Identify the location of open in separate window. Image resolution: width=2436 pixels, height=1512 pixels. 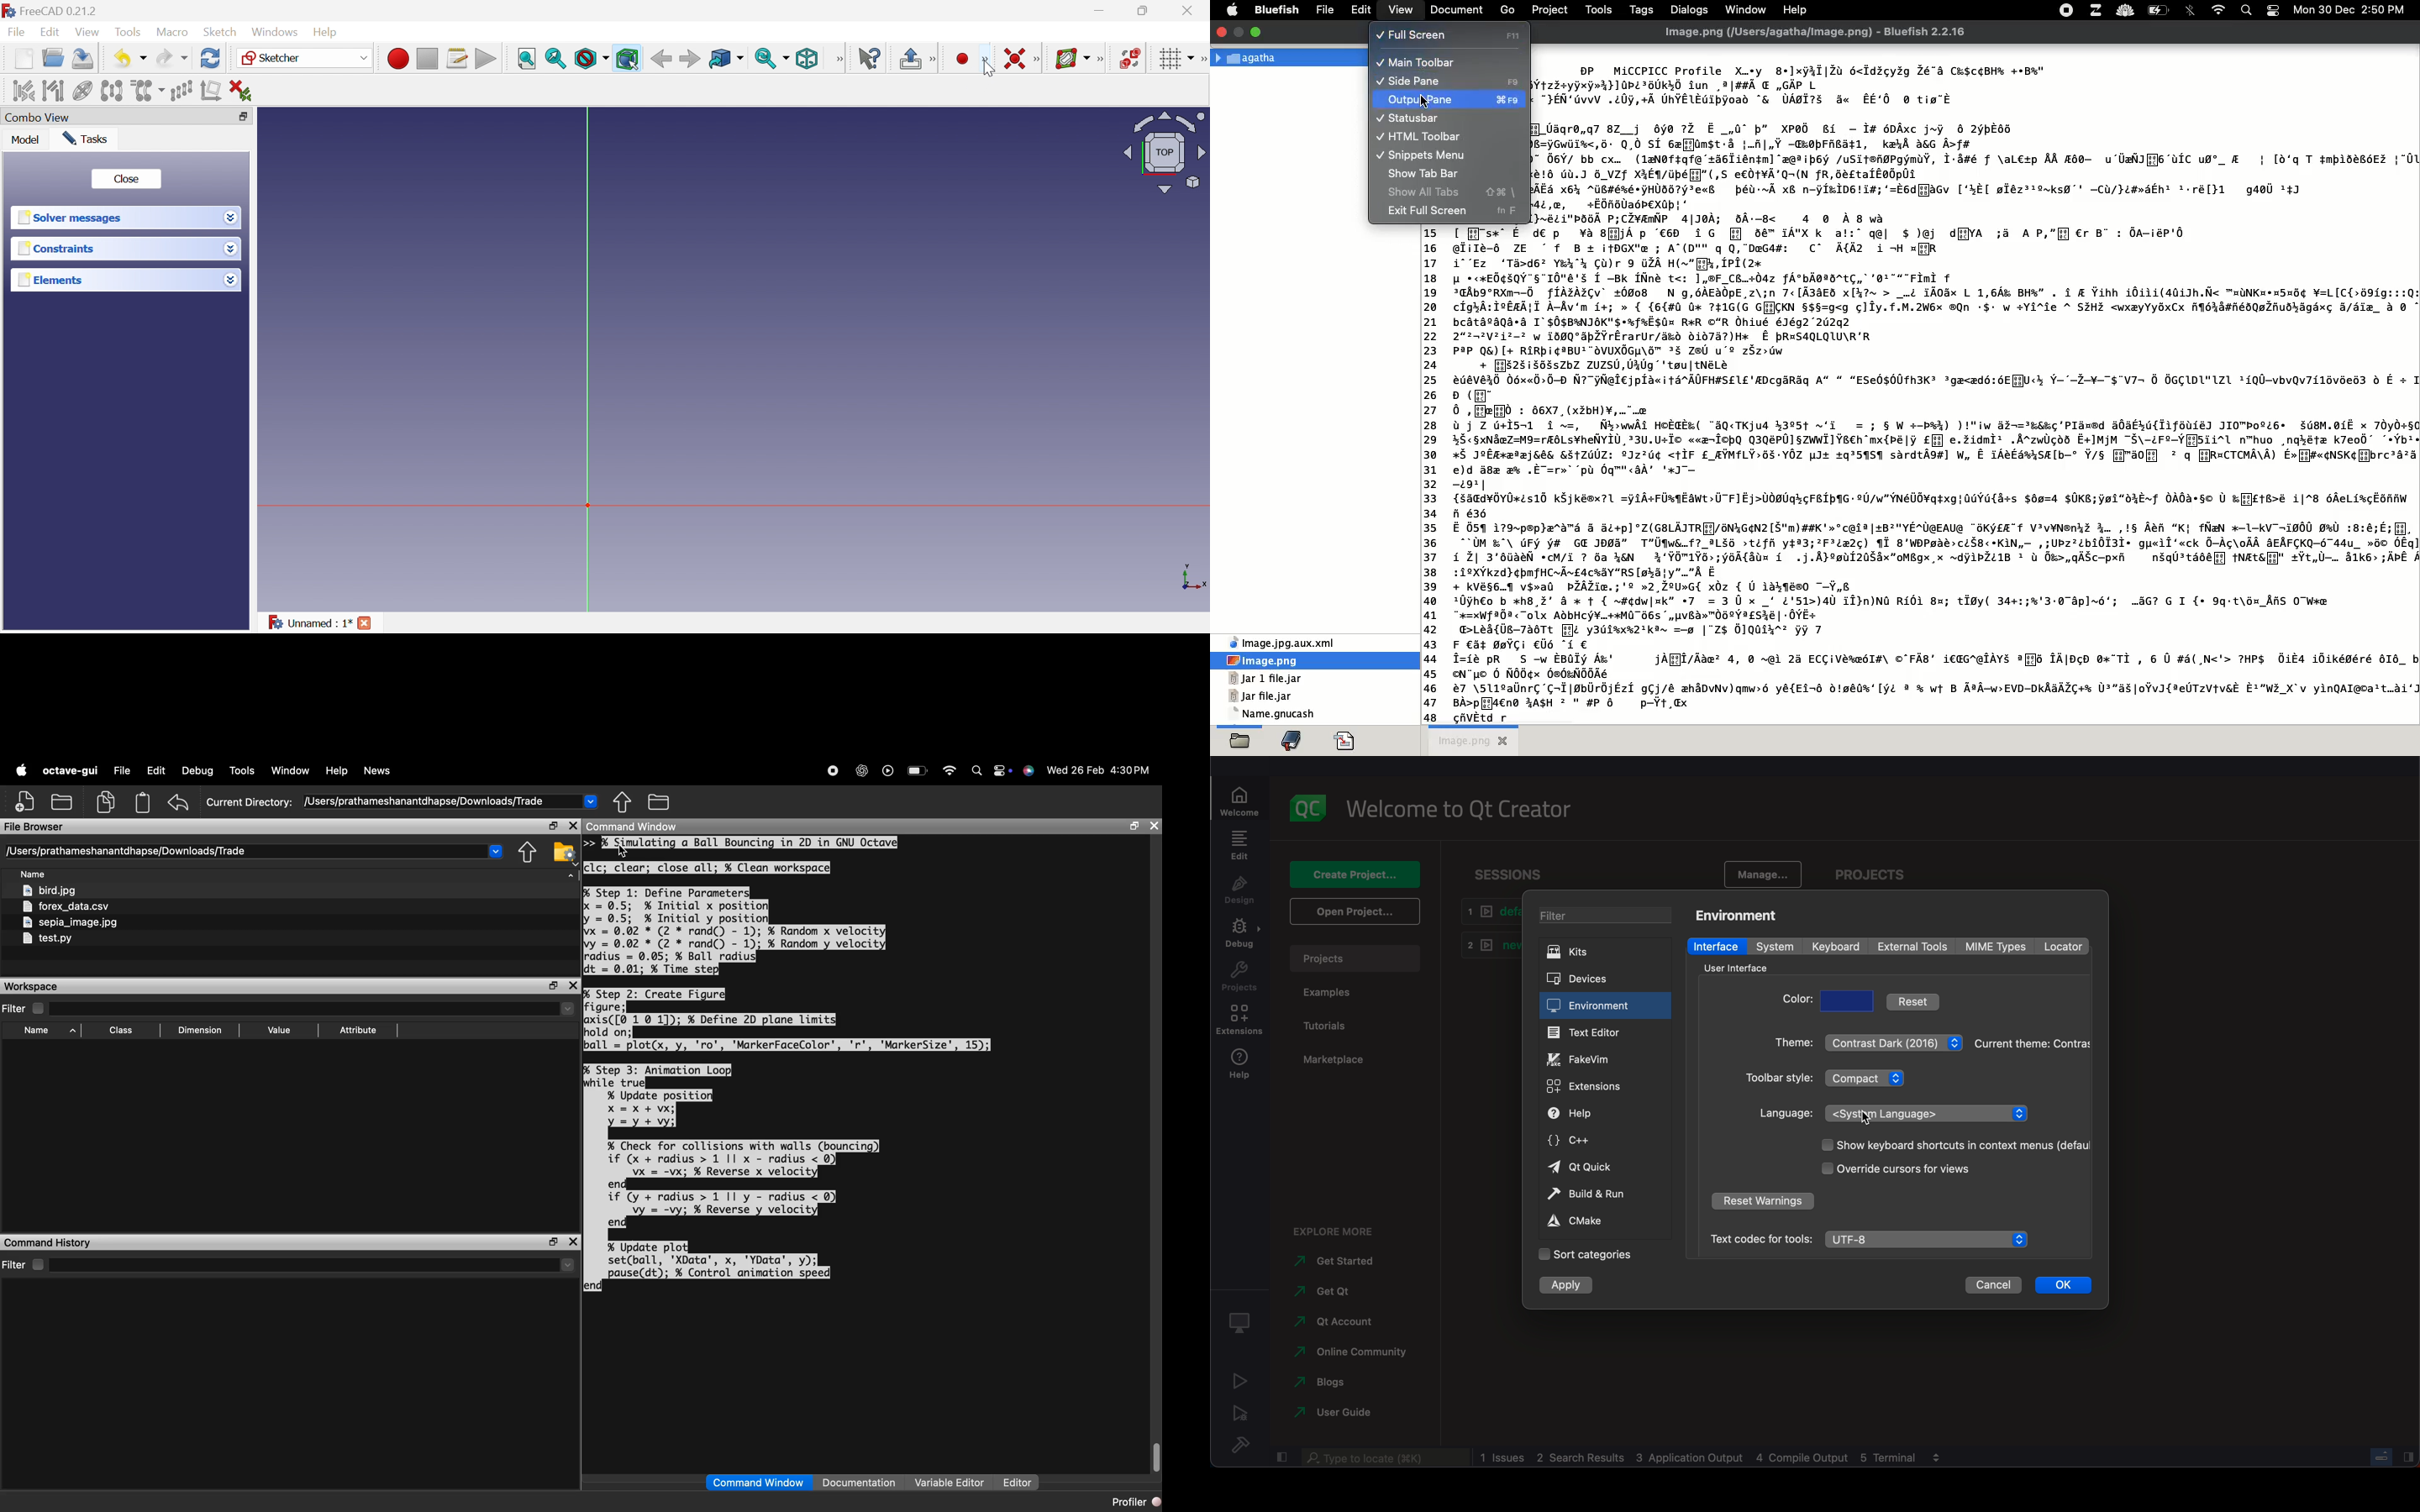
(1134, 825).